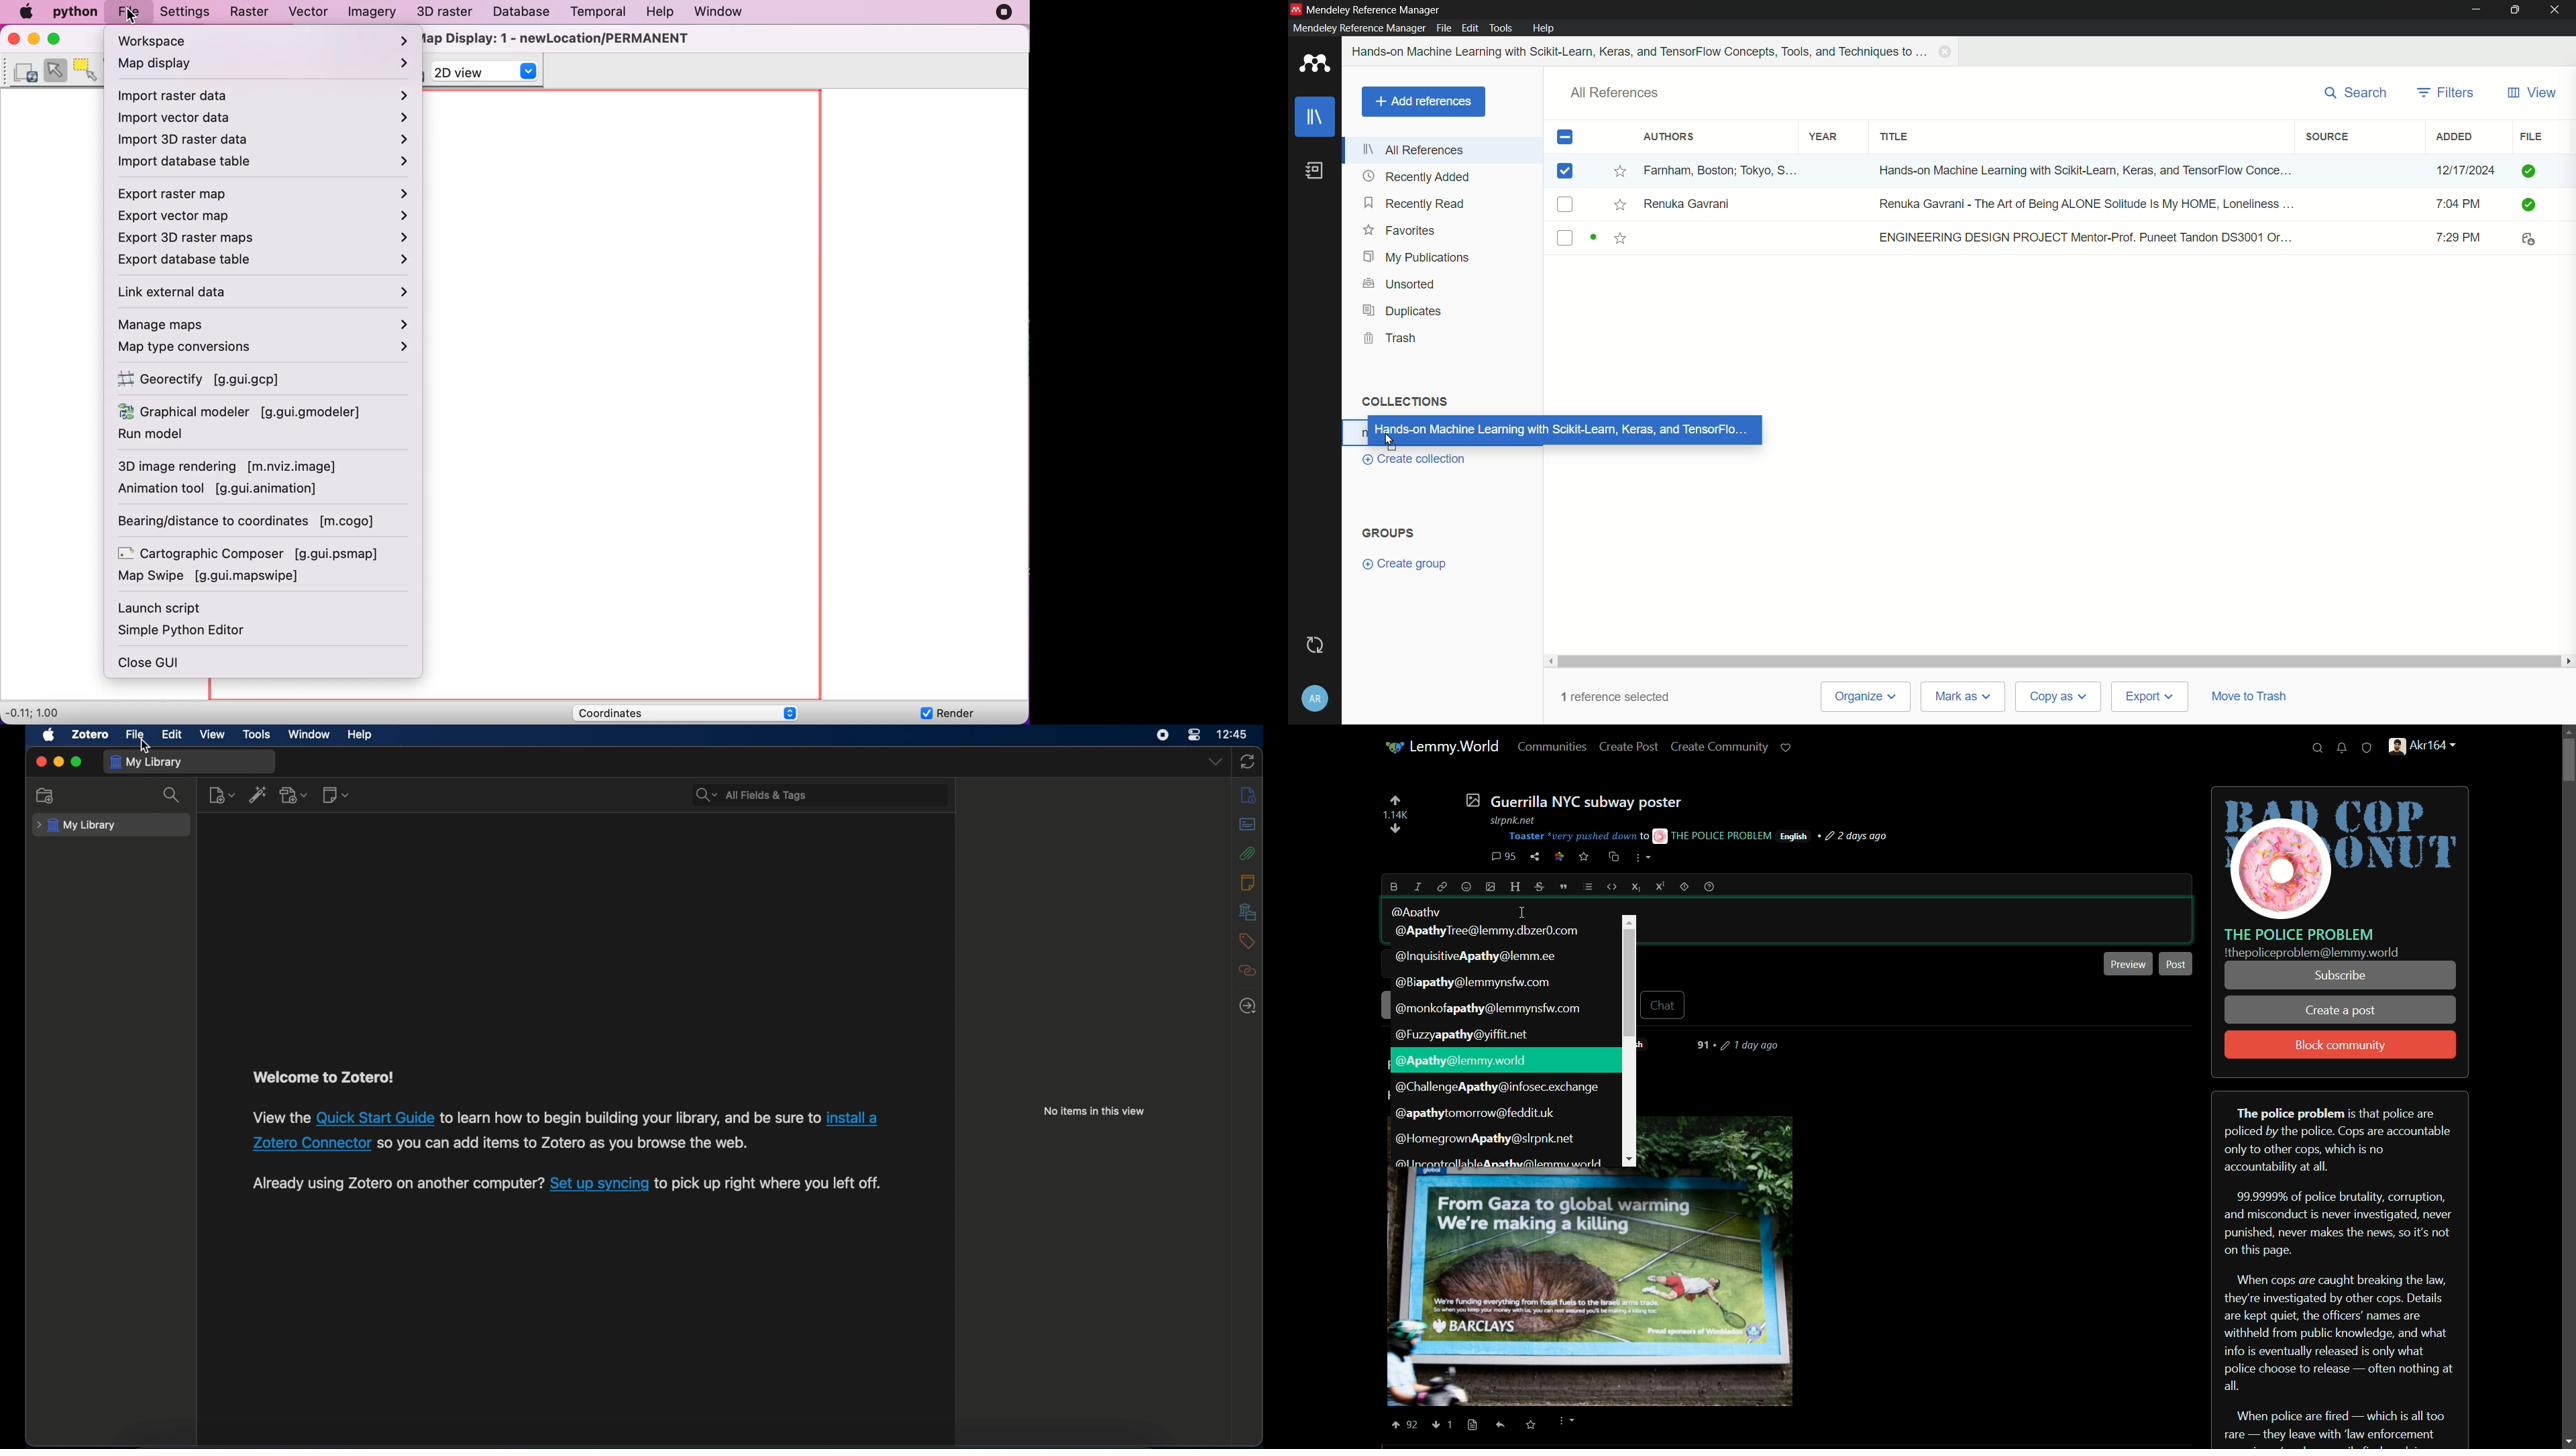 This screenshot has height=1456, width=2576. I want to click on cursor, so click(1389, 440).